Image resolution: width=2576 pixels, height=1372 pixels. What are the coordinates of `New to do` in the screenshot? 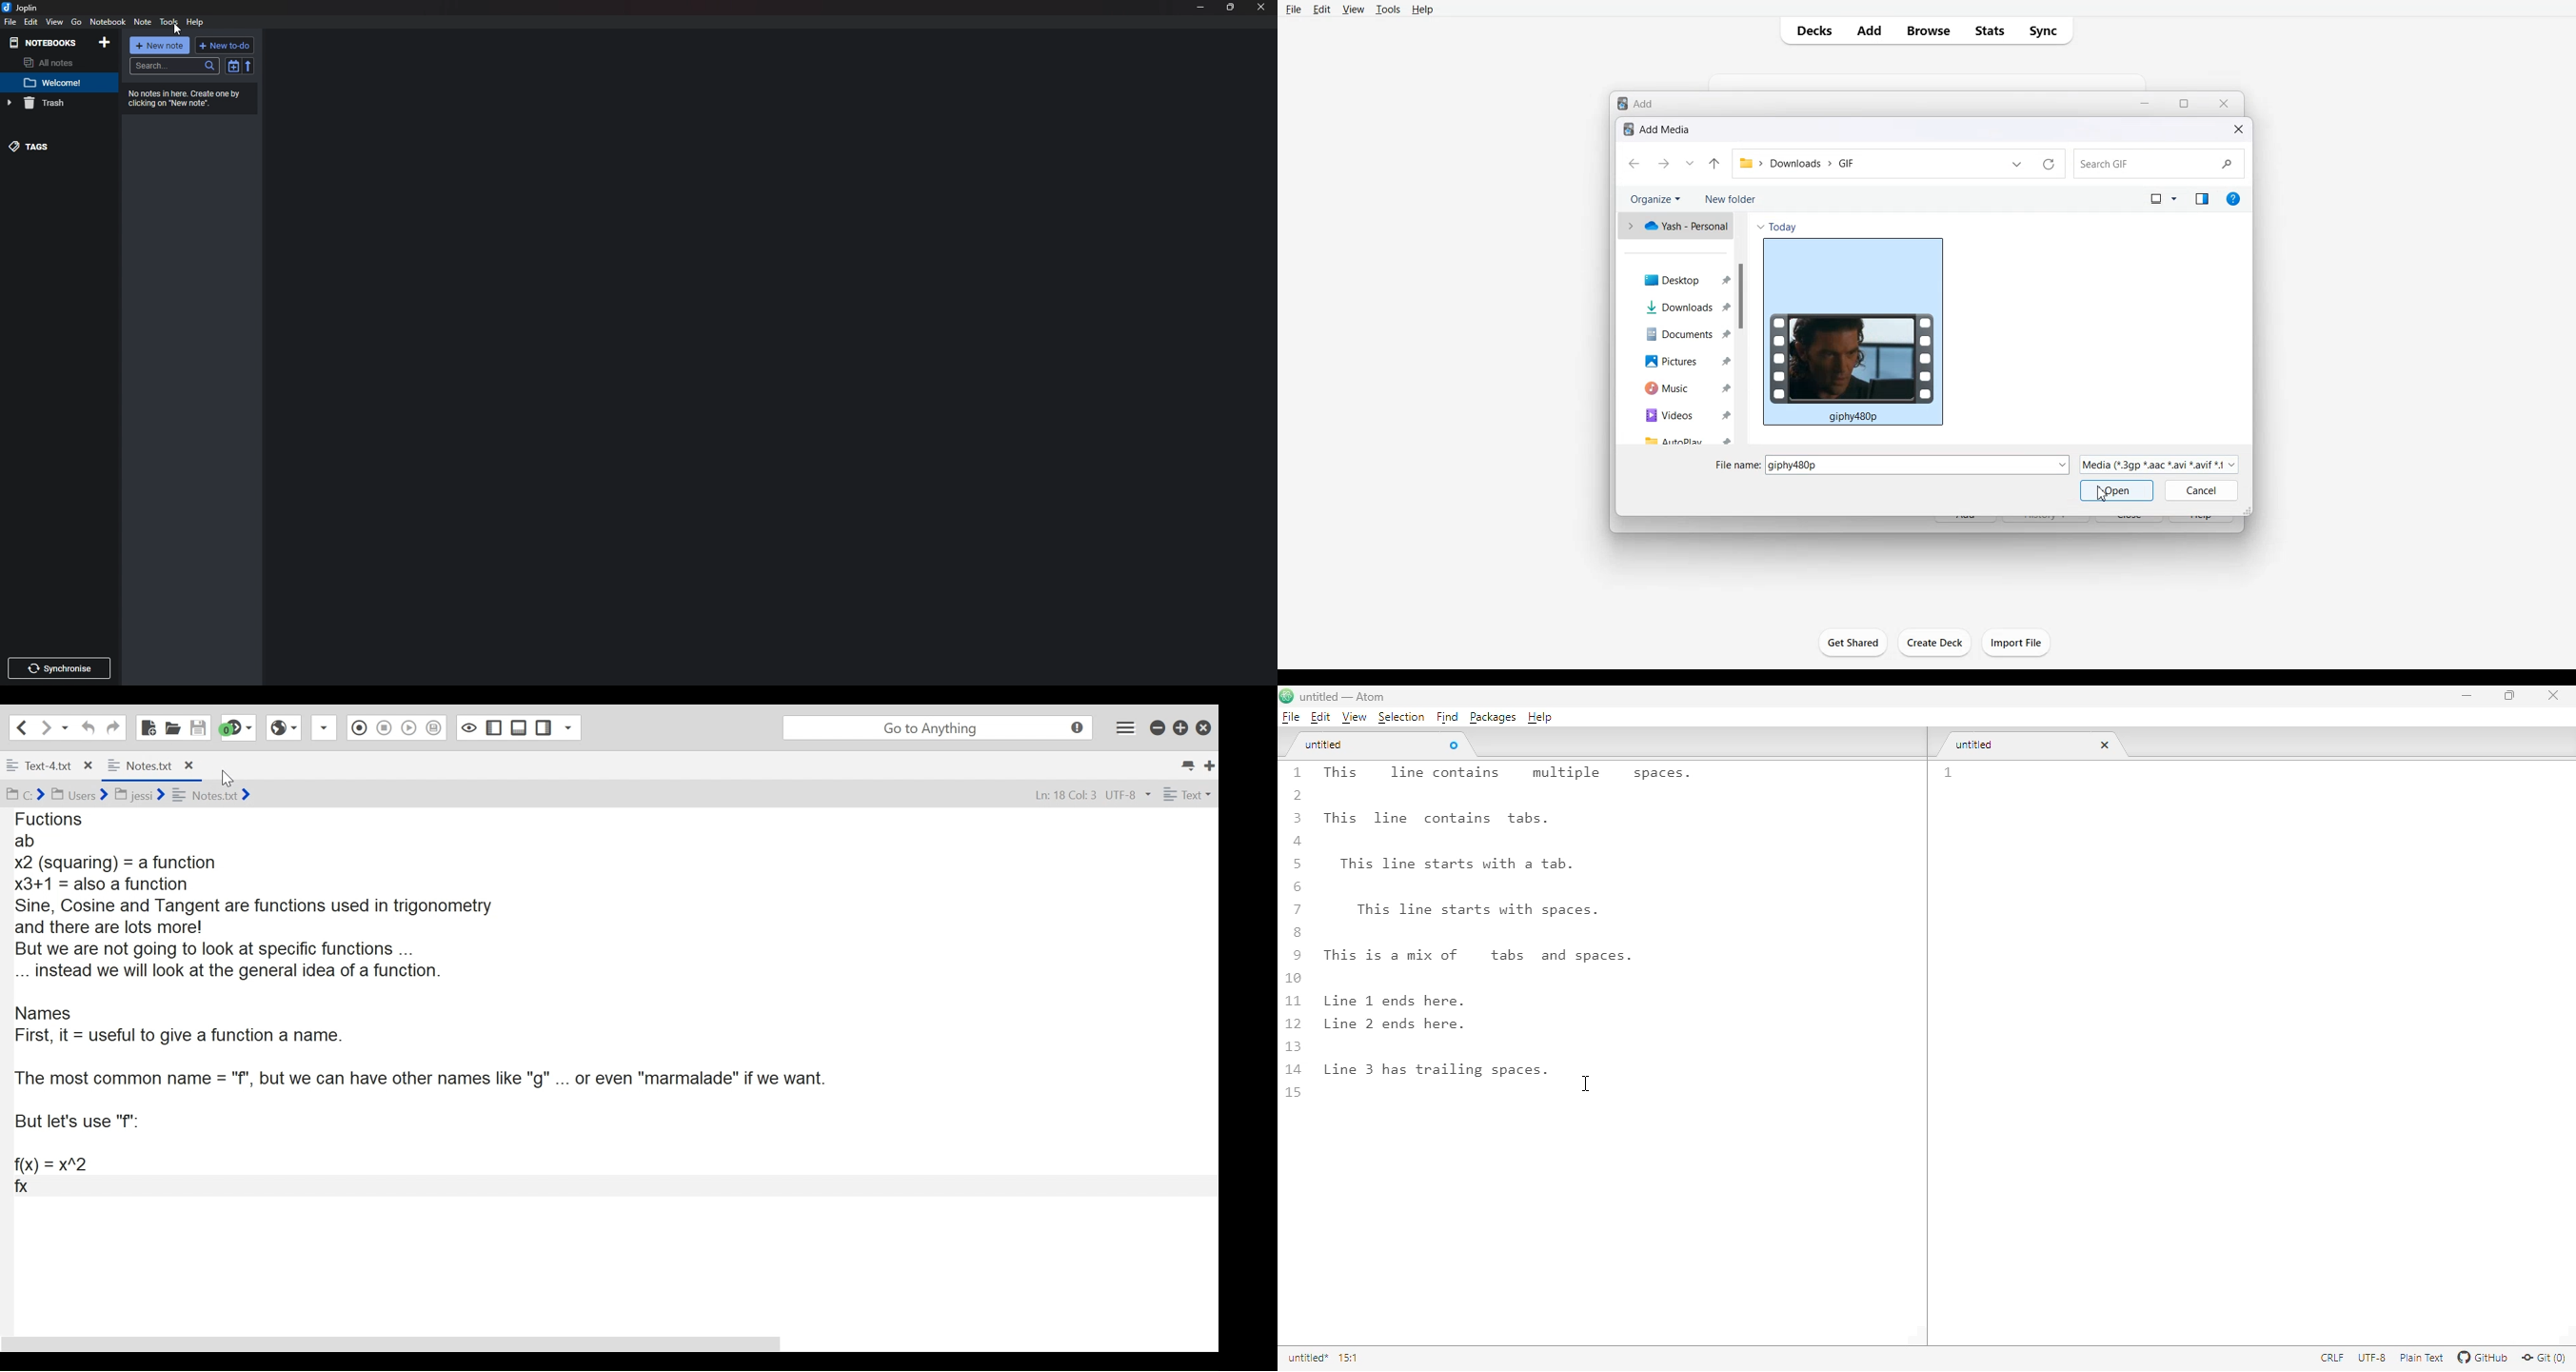 It's located at (226, 45).